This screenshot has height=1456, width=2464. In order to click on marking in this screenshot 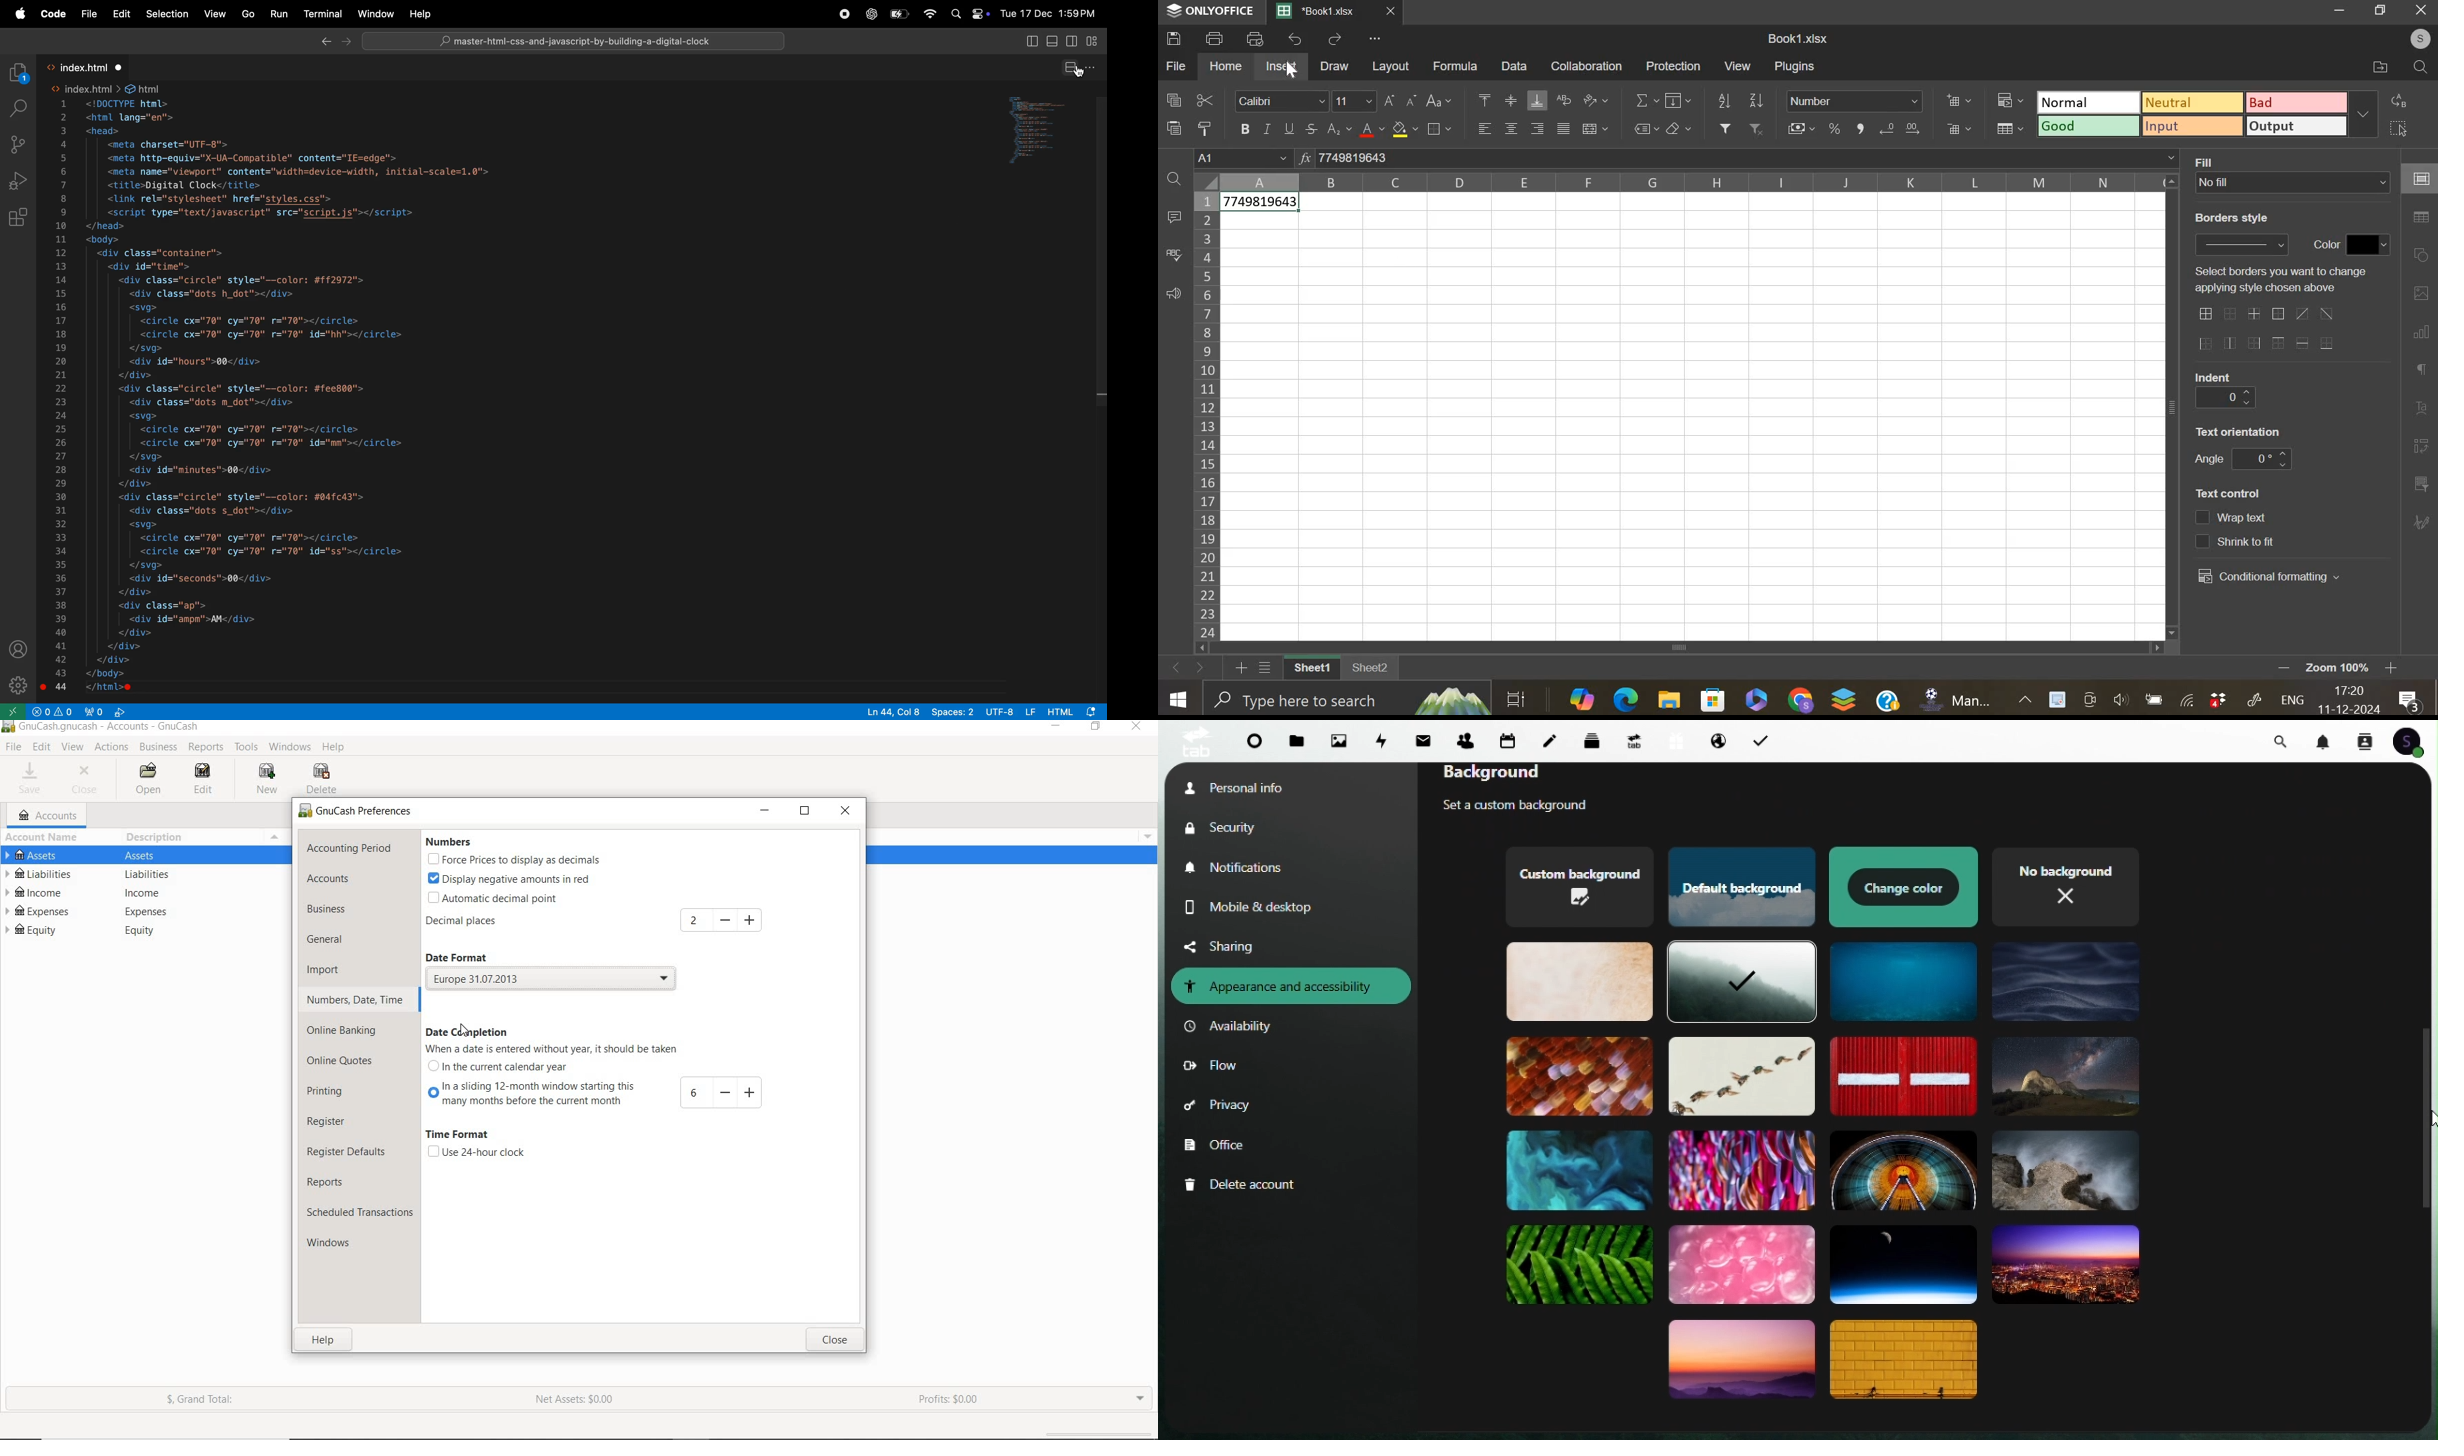, I will do `click(2207, 113)`.